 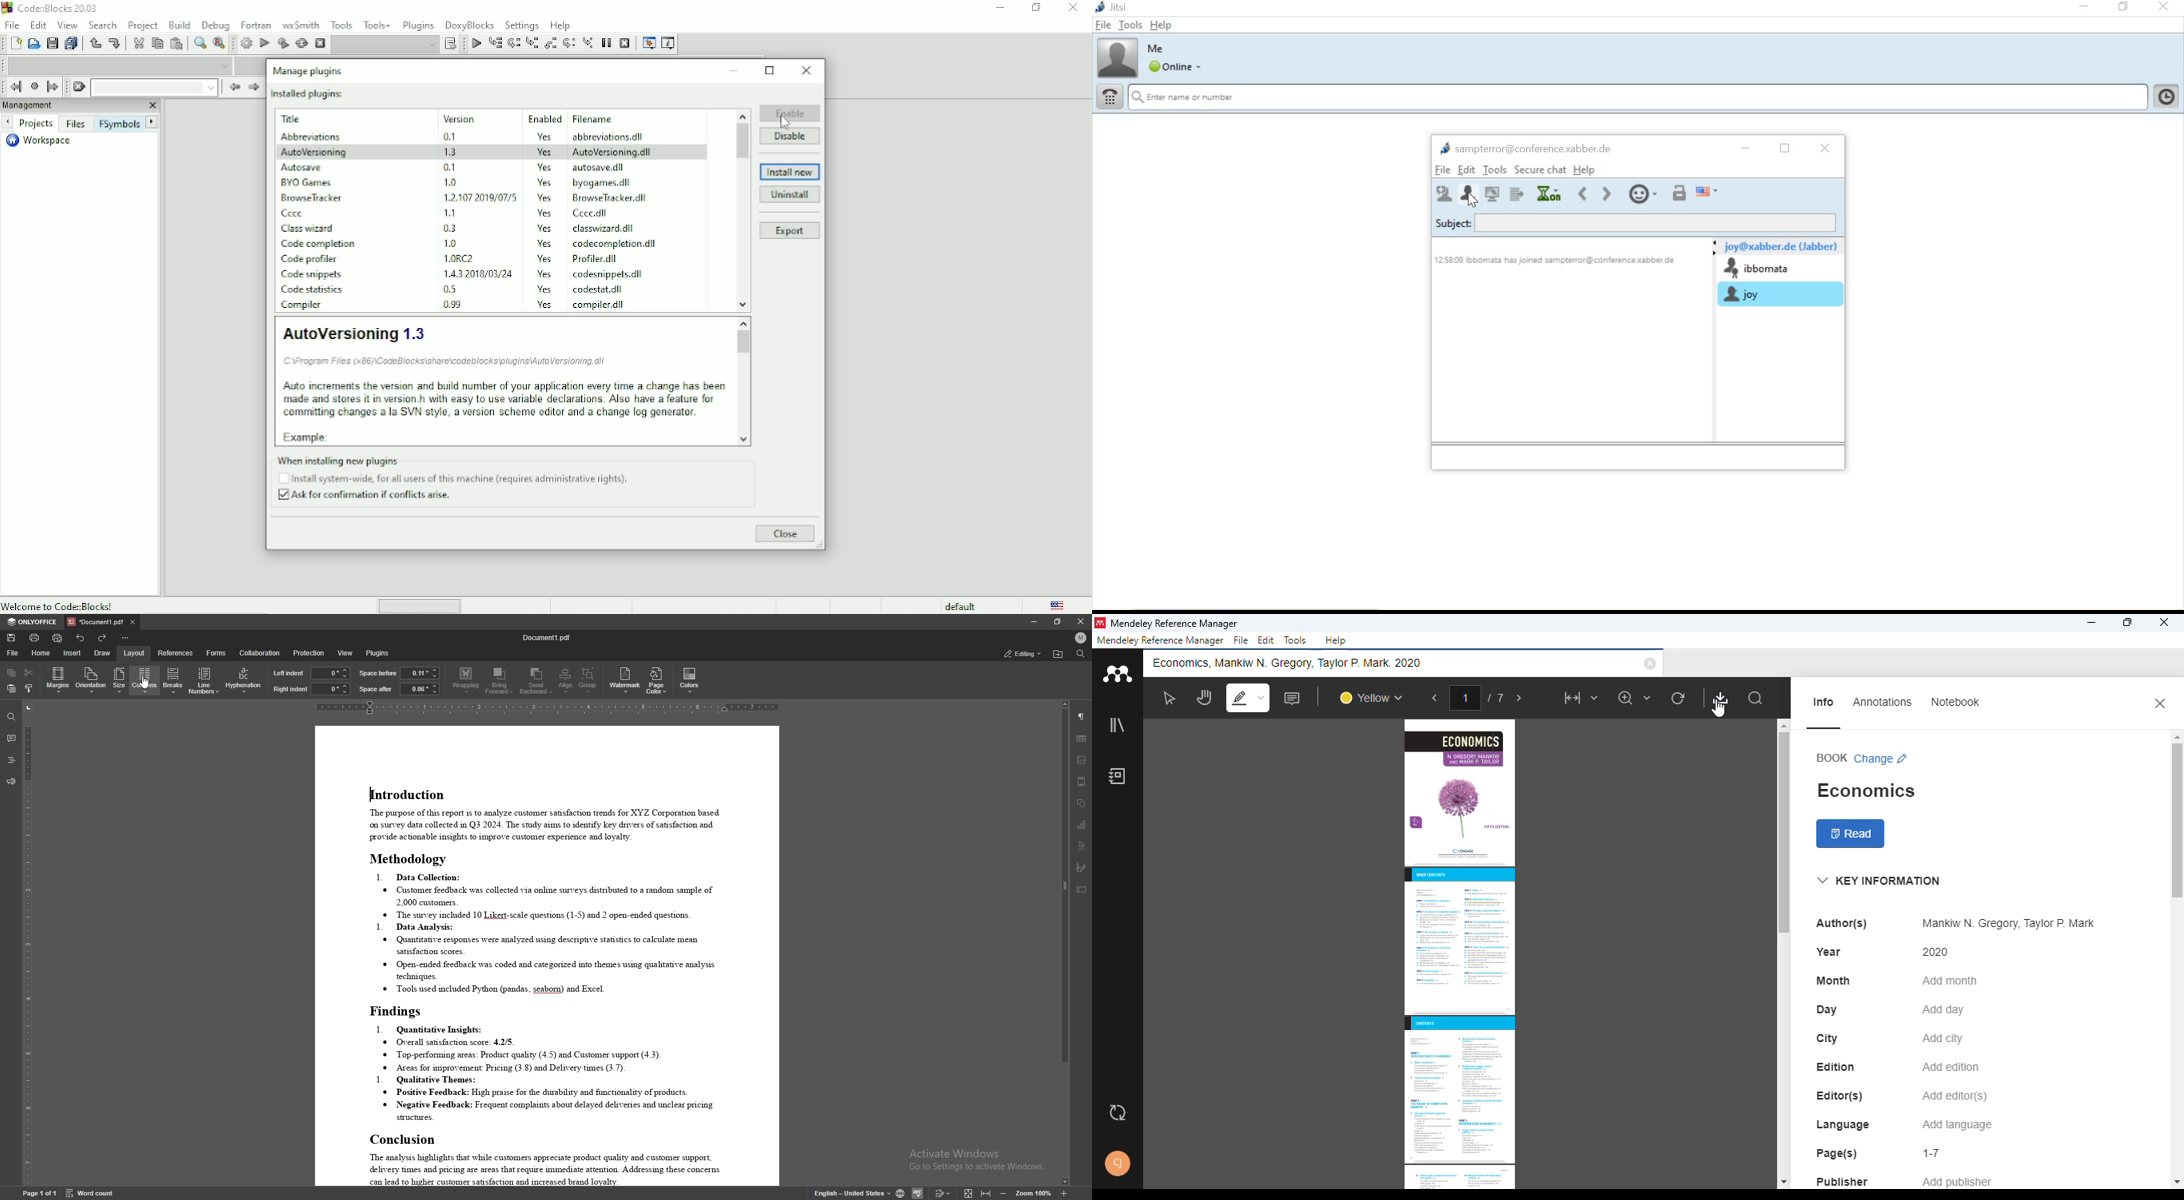 I want to click on share desk, so click(x=1494, y=193).